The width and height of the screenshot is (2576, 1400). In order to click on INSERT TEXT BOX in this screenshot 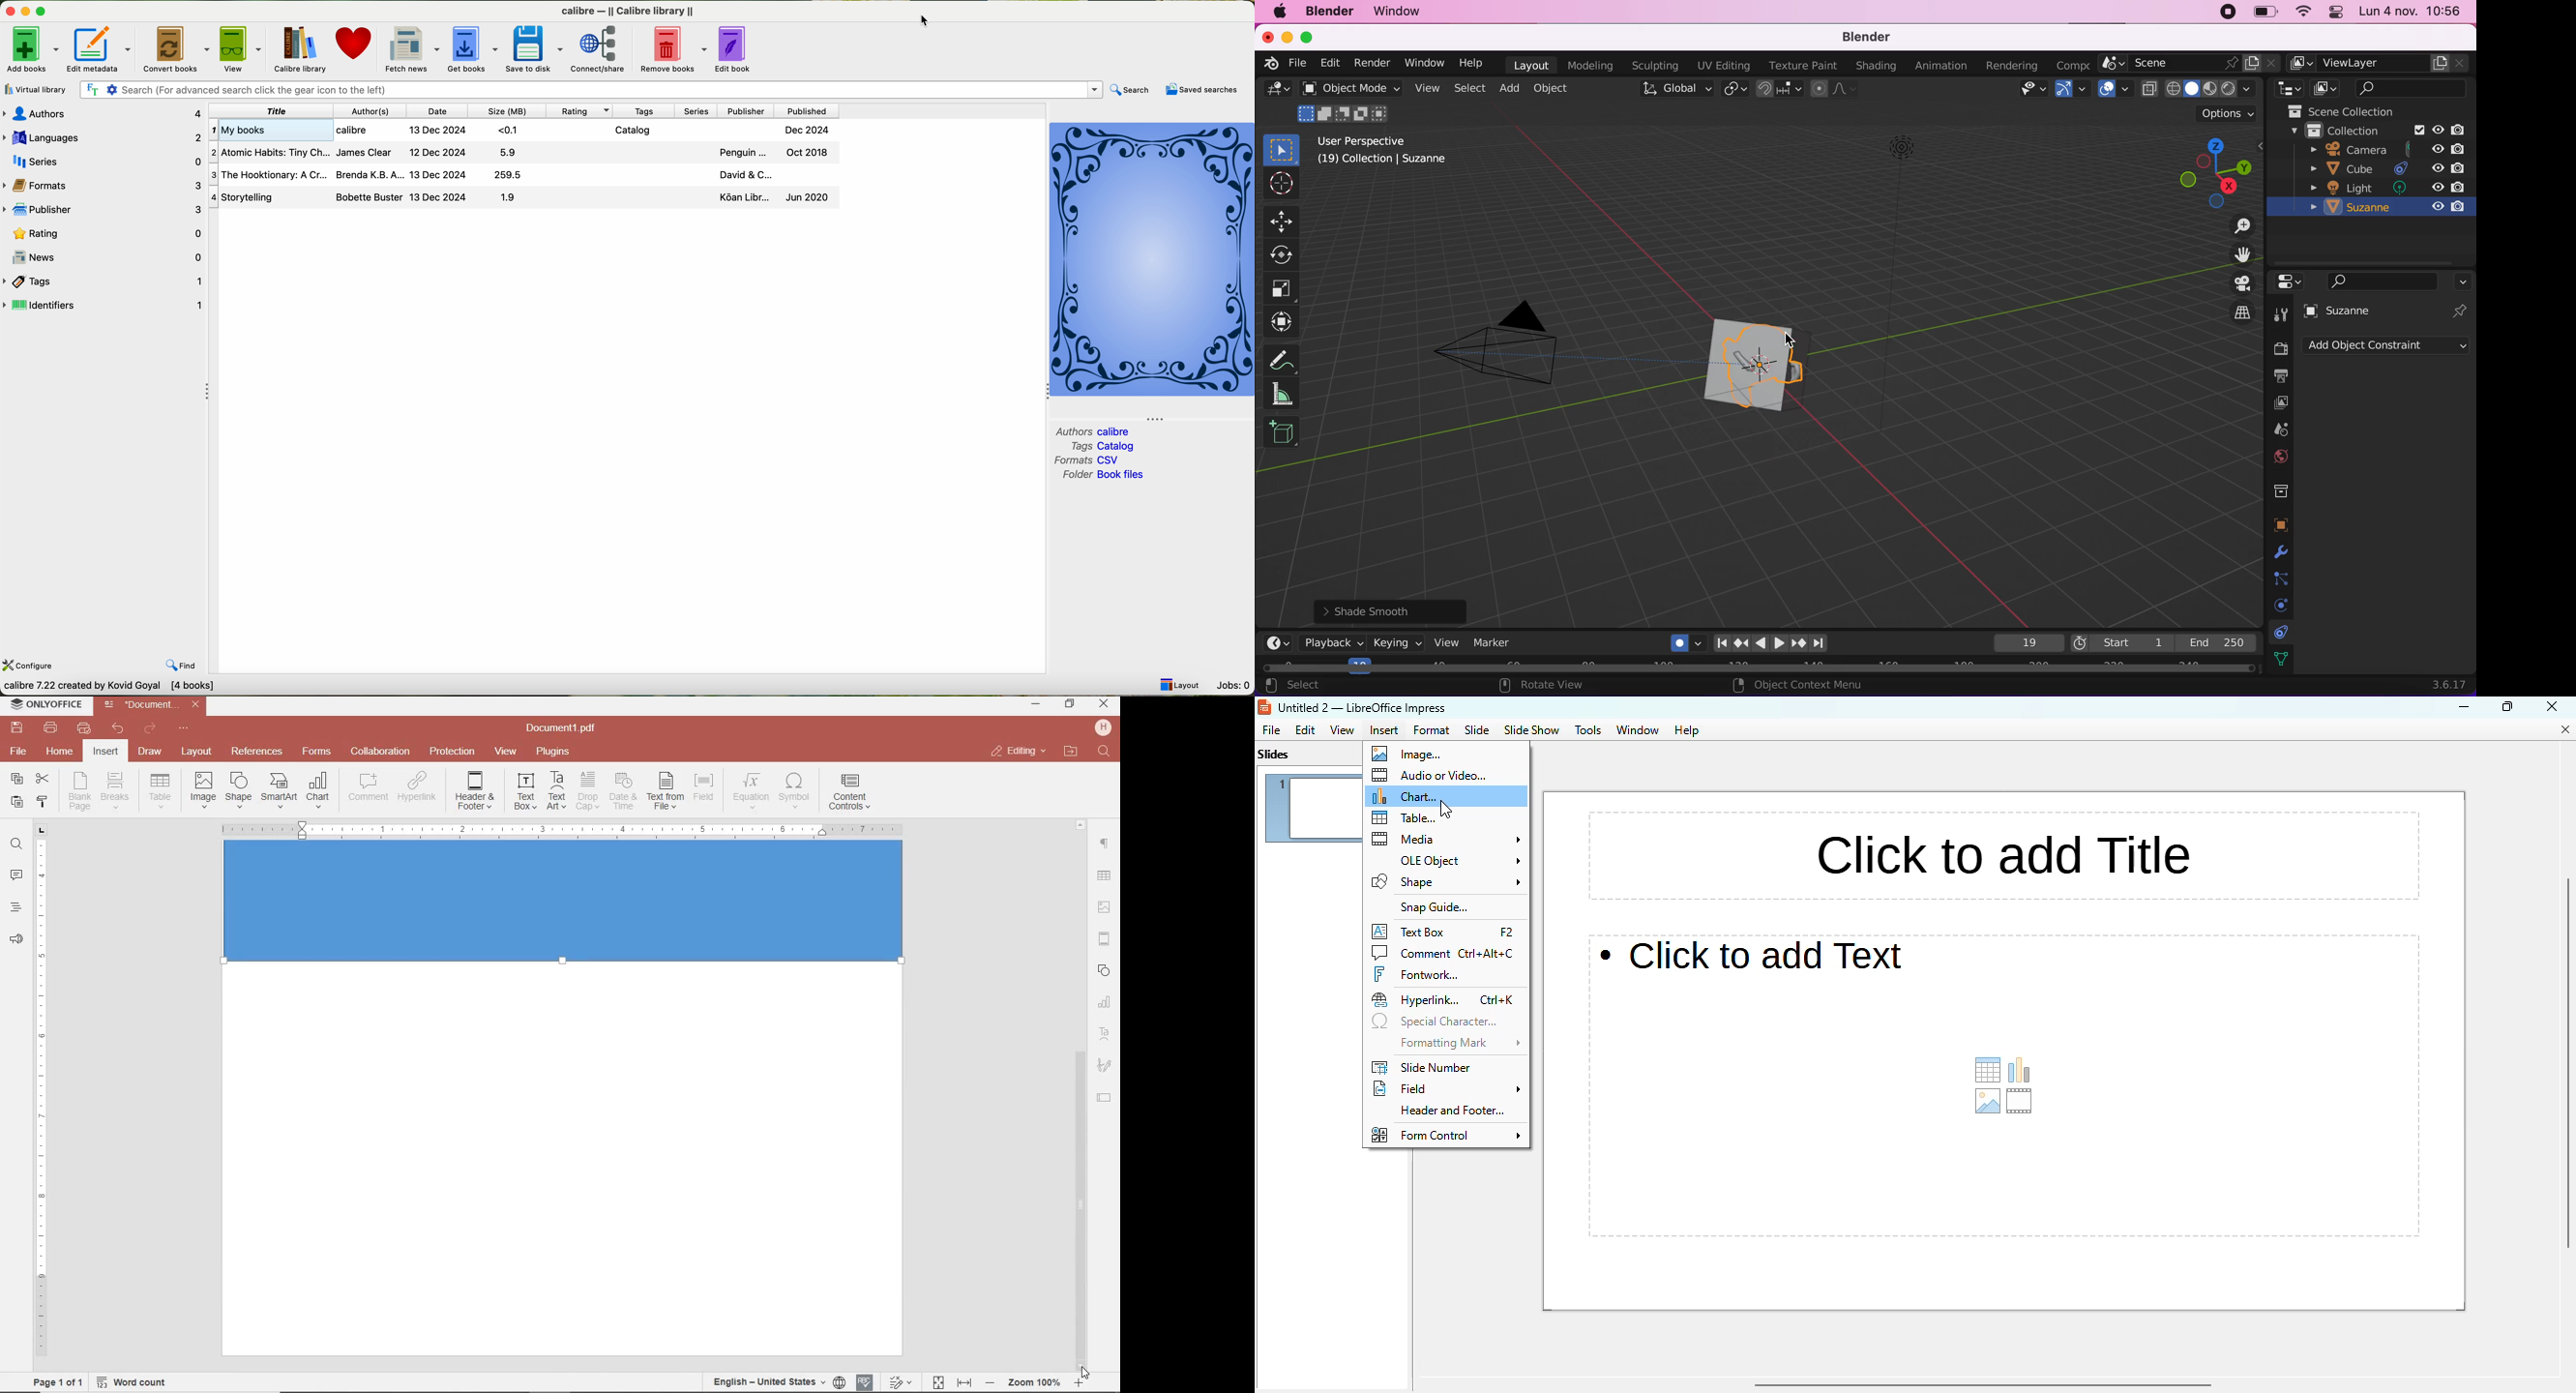, I will do `click(525, 791)`.